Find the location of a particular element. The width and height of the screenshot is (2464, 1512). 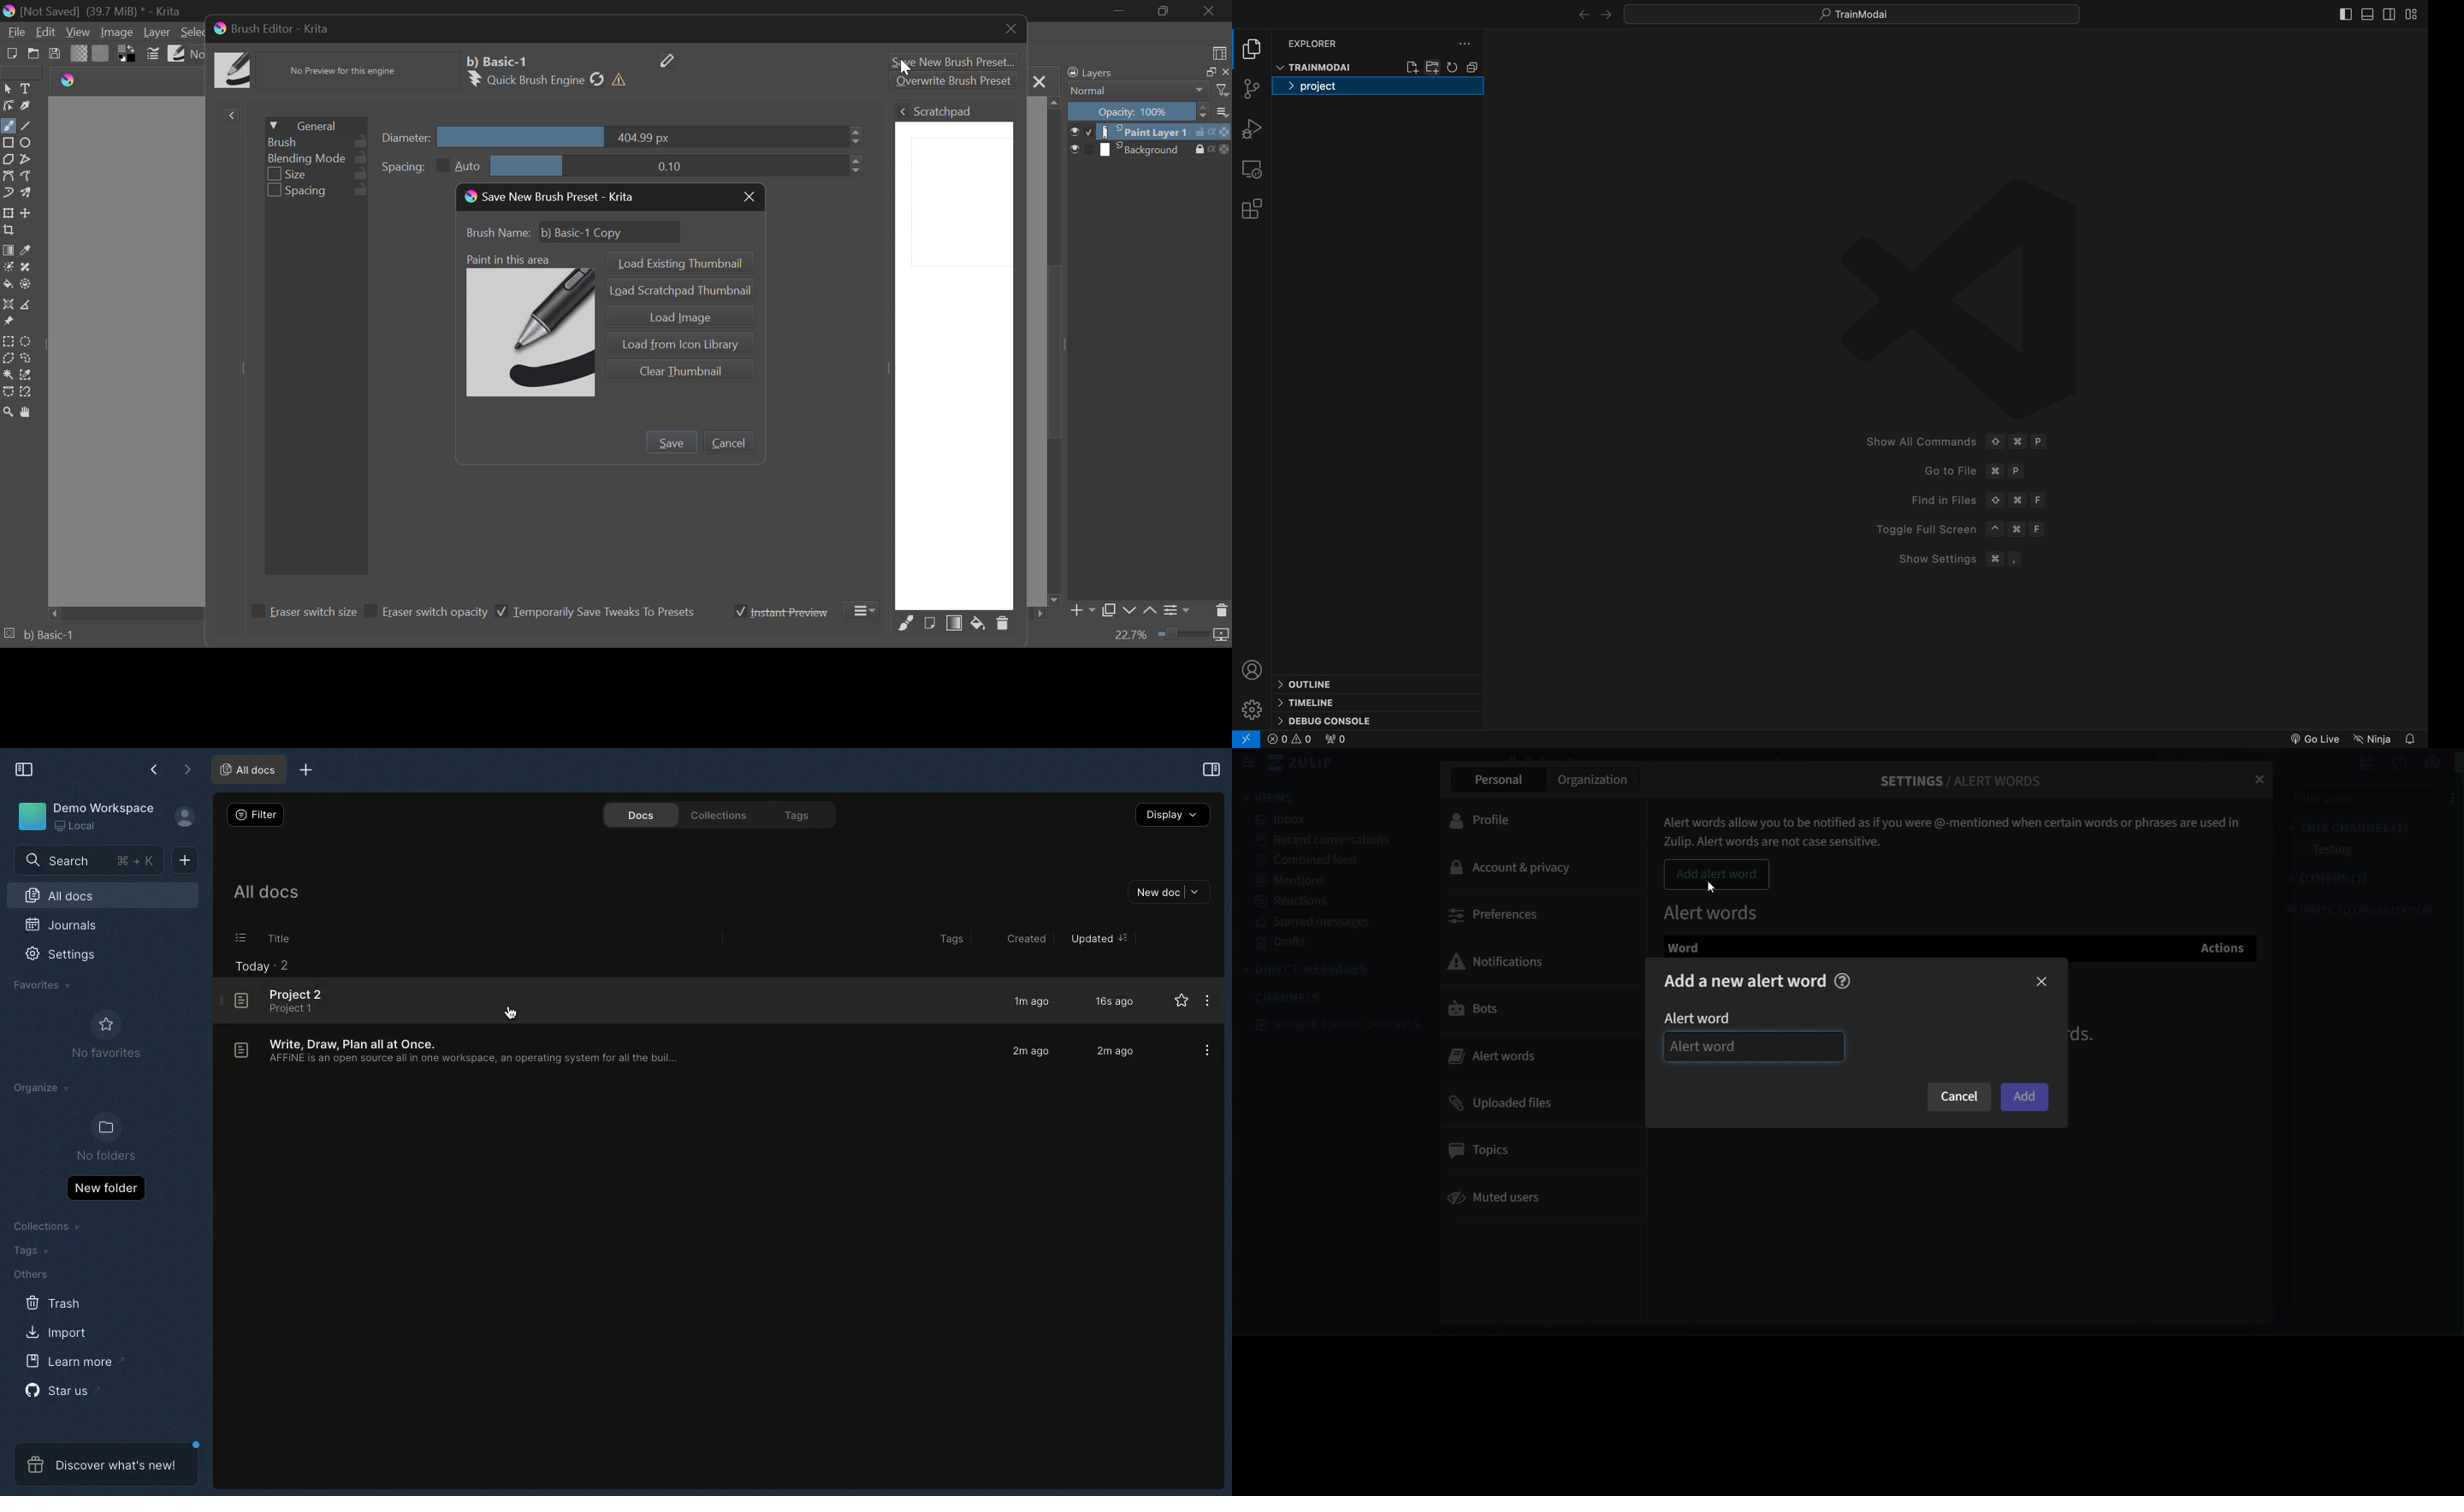

Fill area with current Image is located at coordinates (929, 624).